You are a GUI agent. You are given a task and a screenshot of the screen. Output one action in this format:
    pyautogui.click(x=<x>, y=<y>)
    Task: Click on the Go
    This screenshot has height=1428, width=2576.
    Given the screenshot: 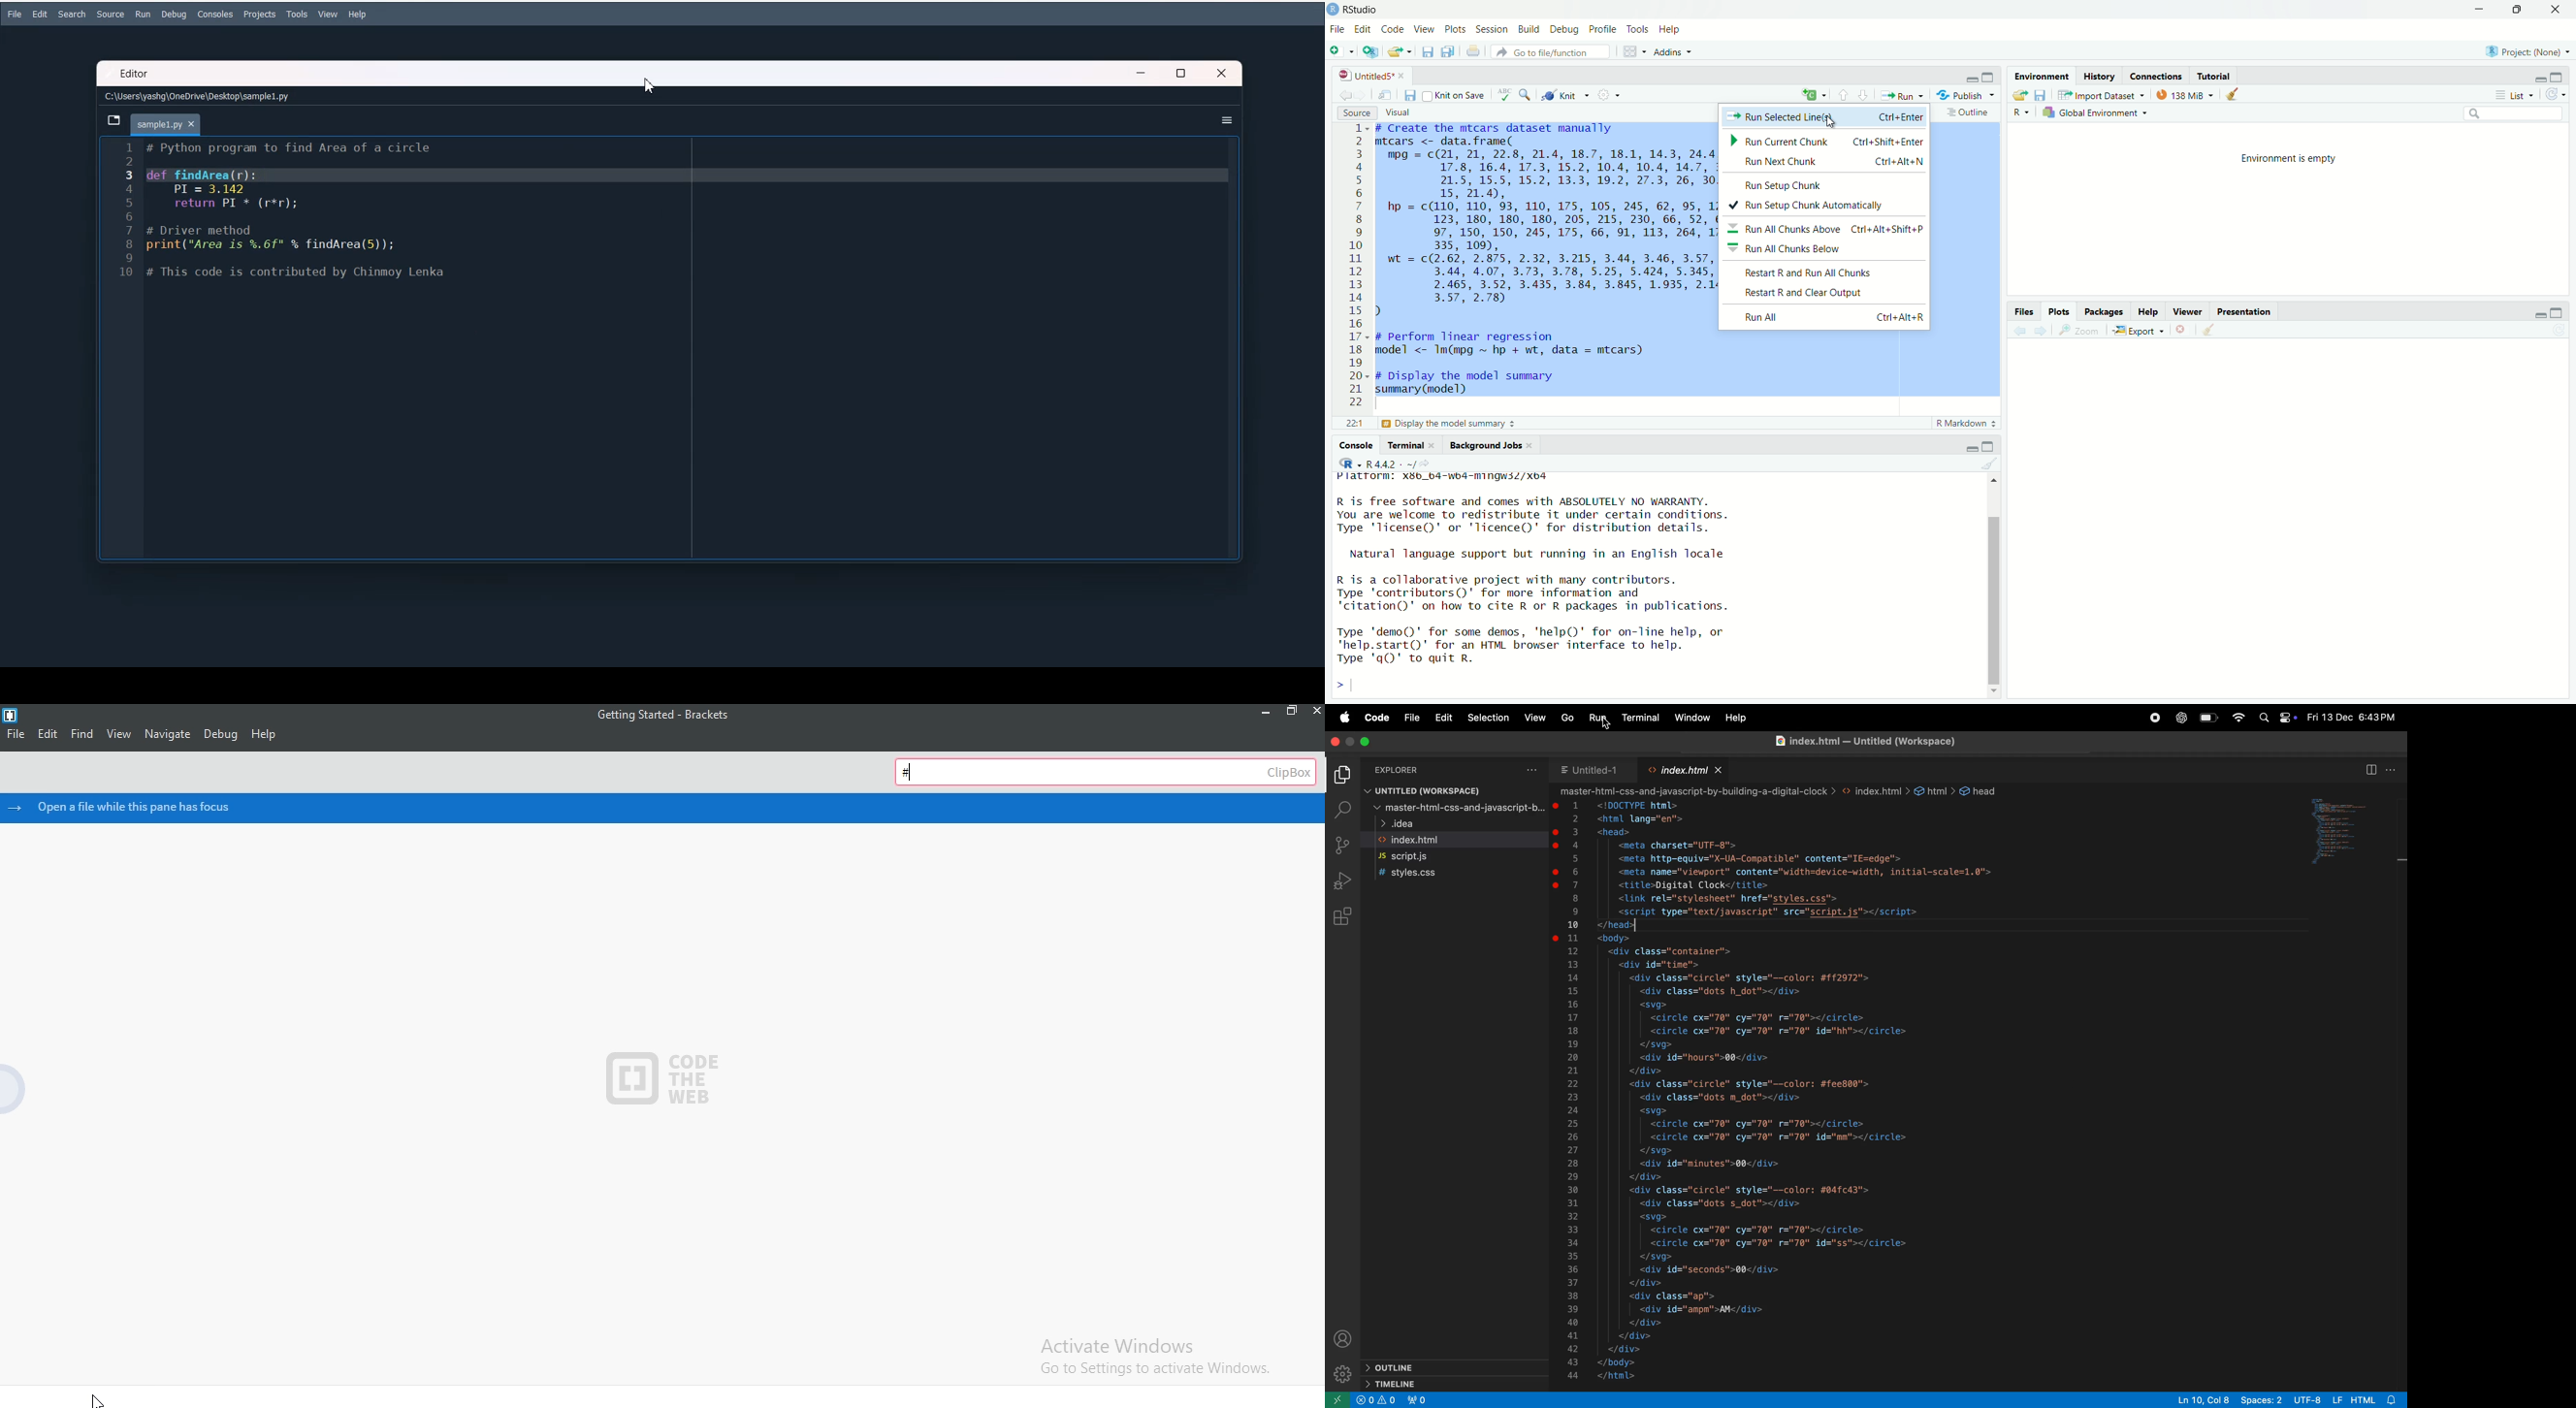 What is the action you would take?
    pyautogui.click(x=1569, y=718)
    